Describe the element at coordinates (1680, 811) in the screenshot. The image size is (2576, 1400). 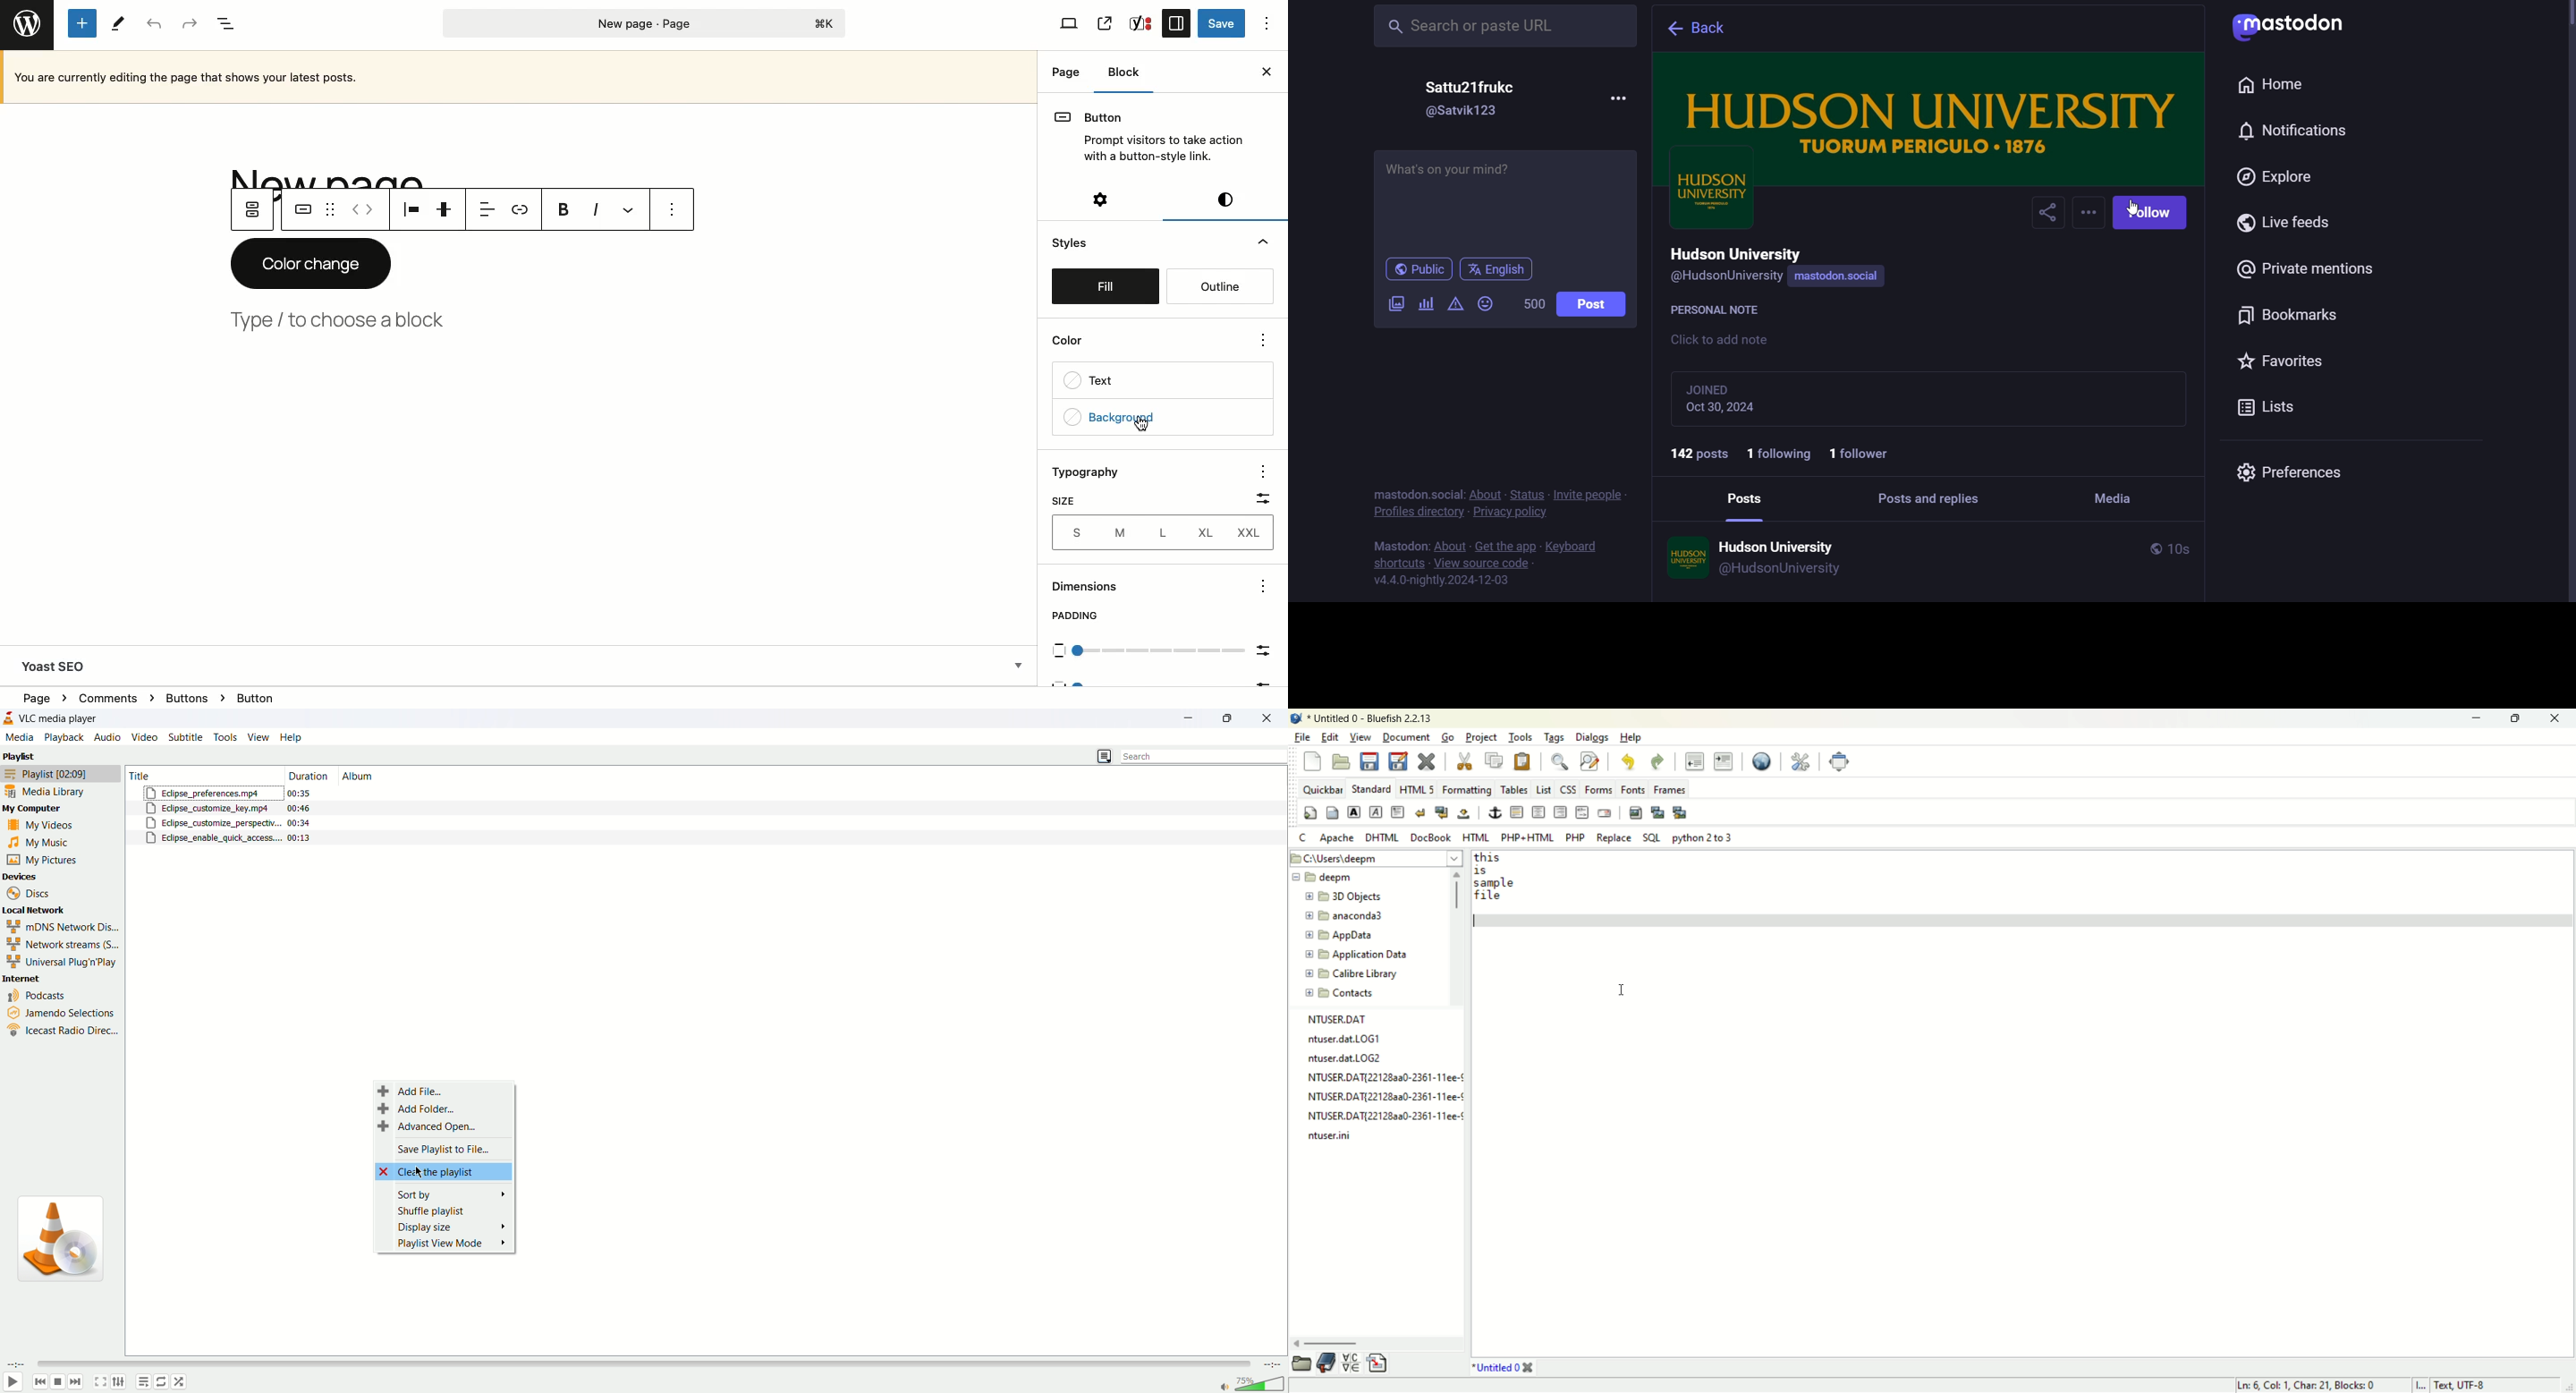
I see `multi thumbnail` at that location.